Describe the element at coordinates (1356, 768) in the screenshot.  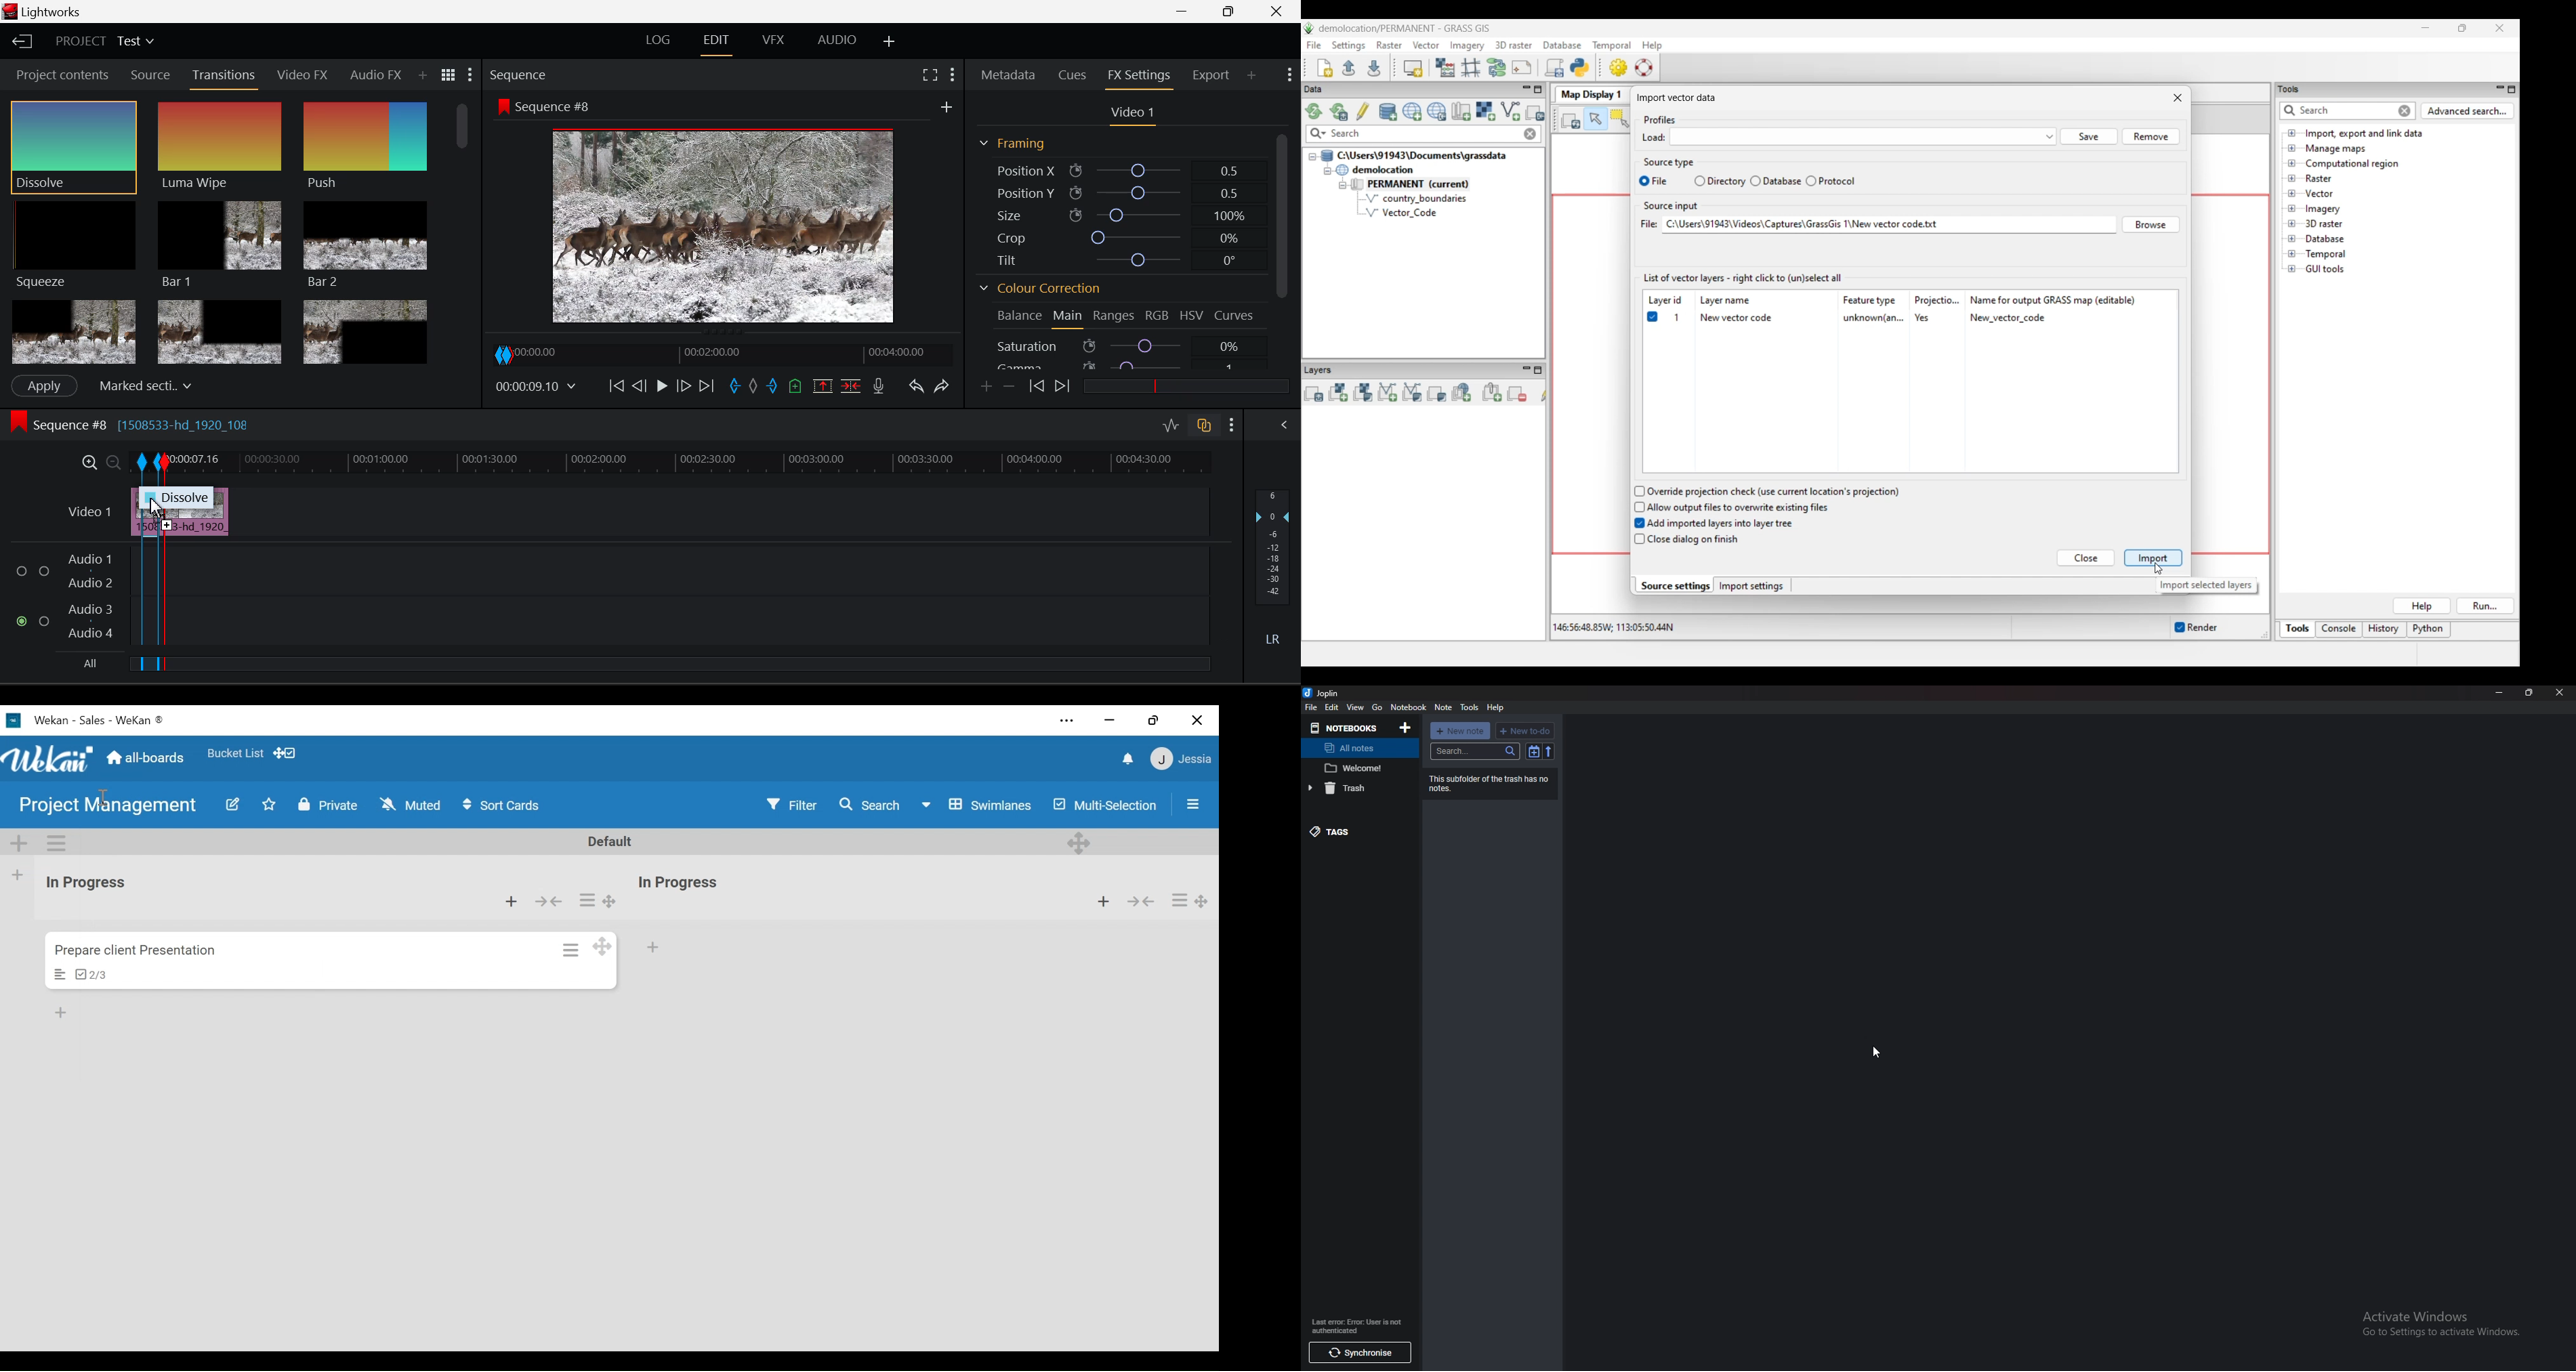
I see `note` at that location.